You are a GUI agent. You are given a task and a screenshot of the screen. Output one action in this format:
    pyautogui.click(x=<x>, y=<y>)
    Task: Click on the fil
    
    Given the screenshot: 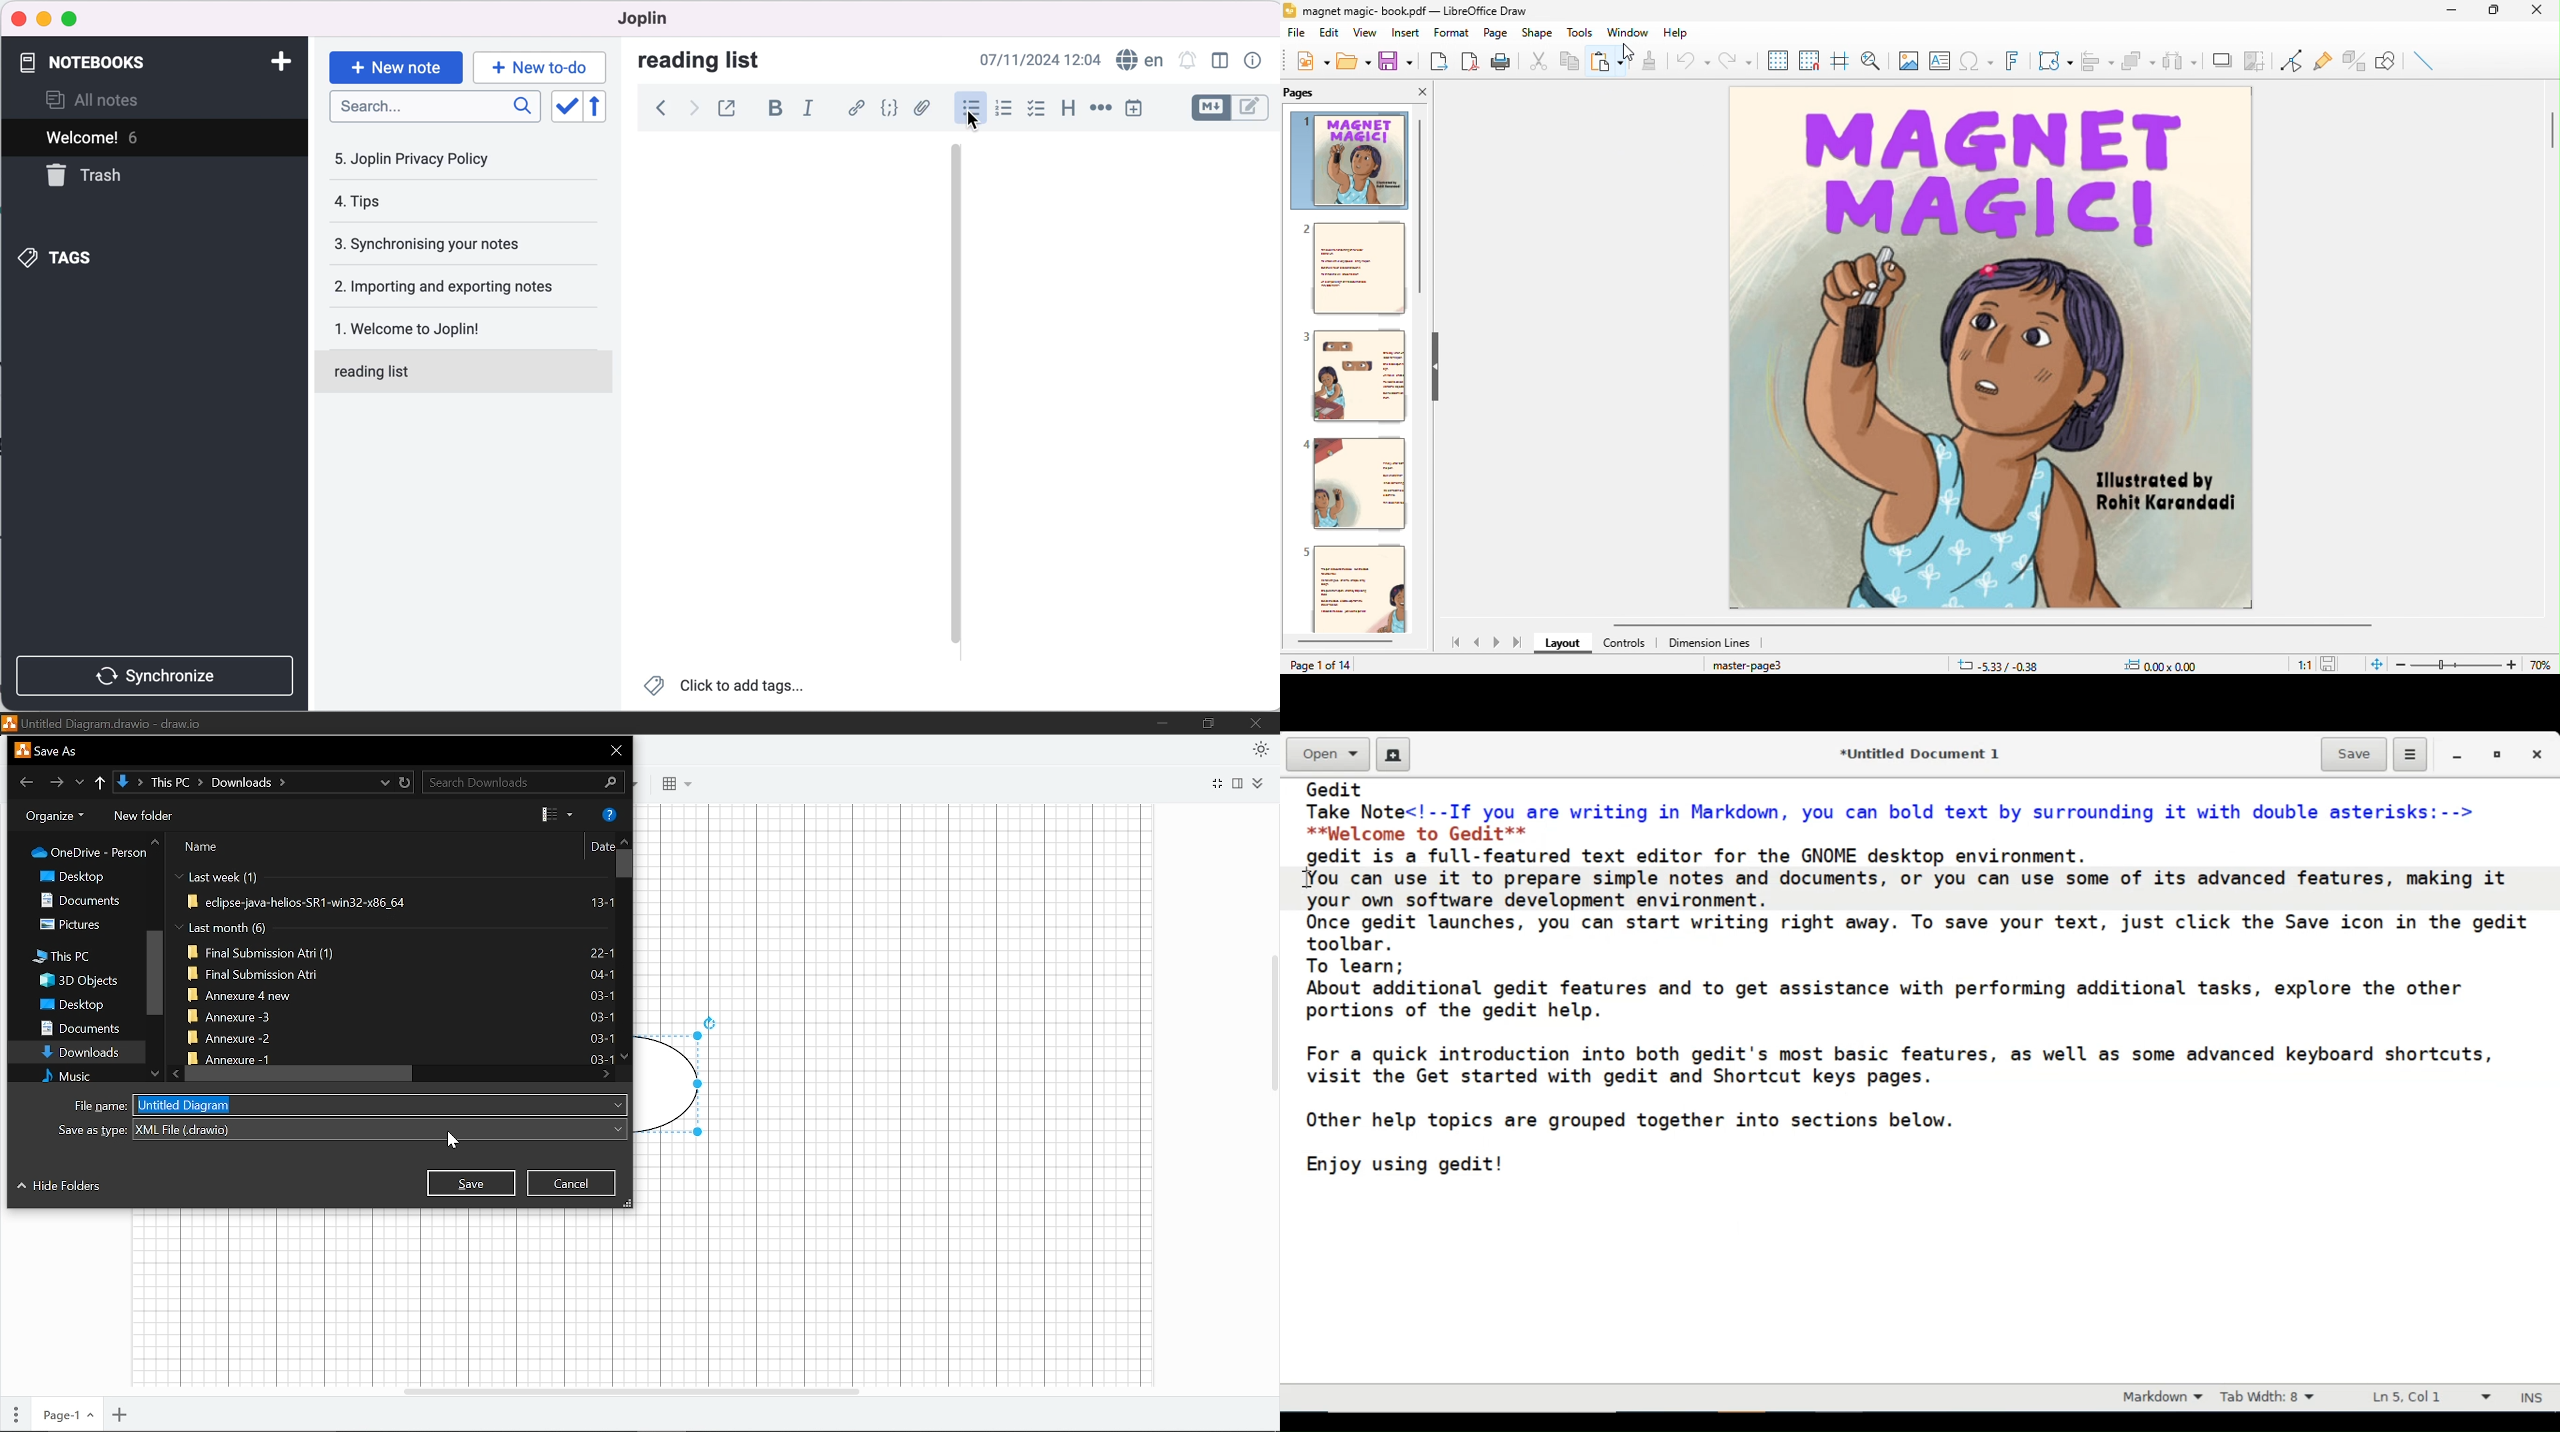 What is the action you would take?
    pyautogui.click(x=1293, y=36)
    